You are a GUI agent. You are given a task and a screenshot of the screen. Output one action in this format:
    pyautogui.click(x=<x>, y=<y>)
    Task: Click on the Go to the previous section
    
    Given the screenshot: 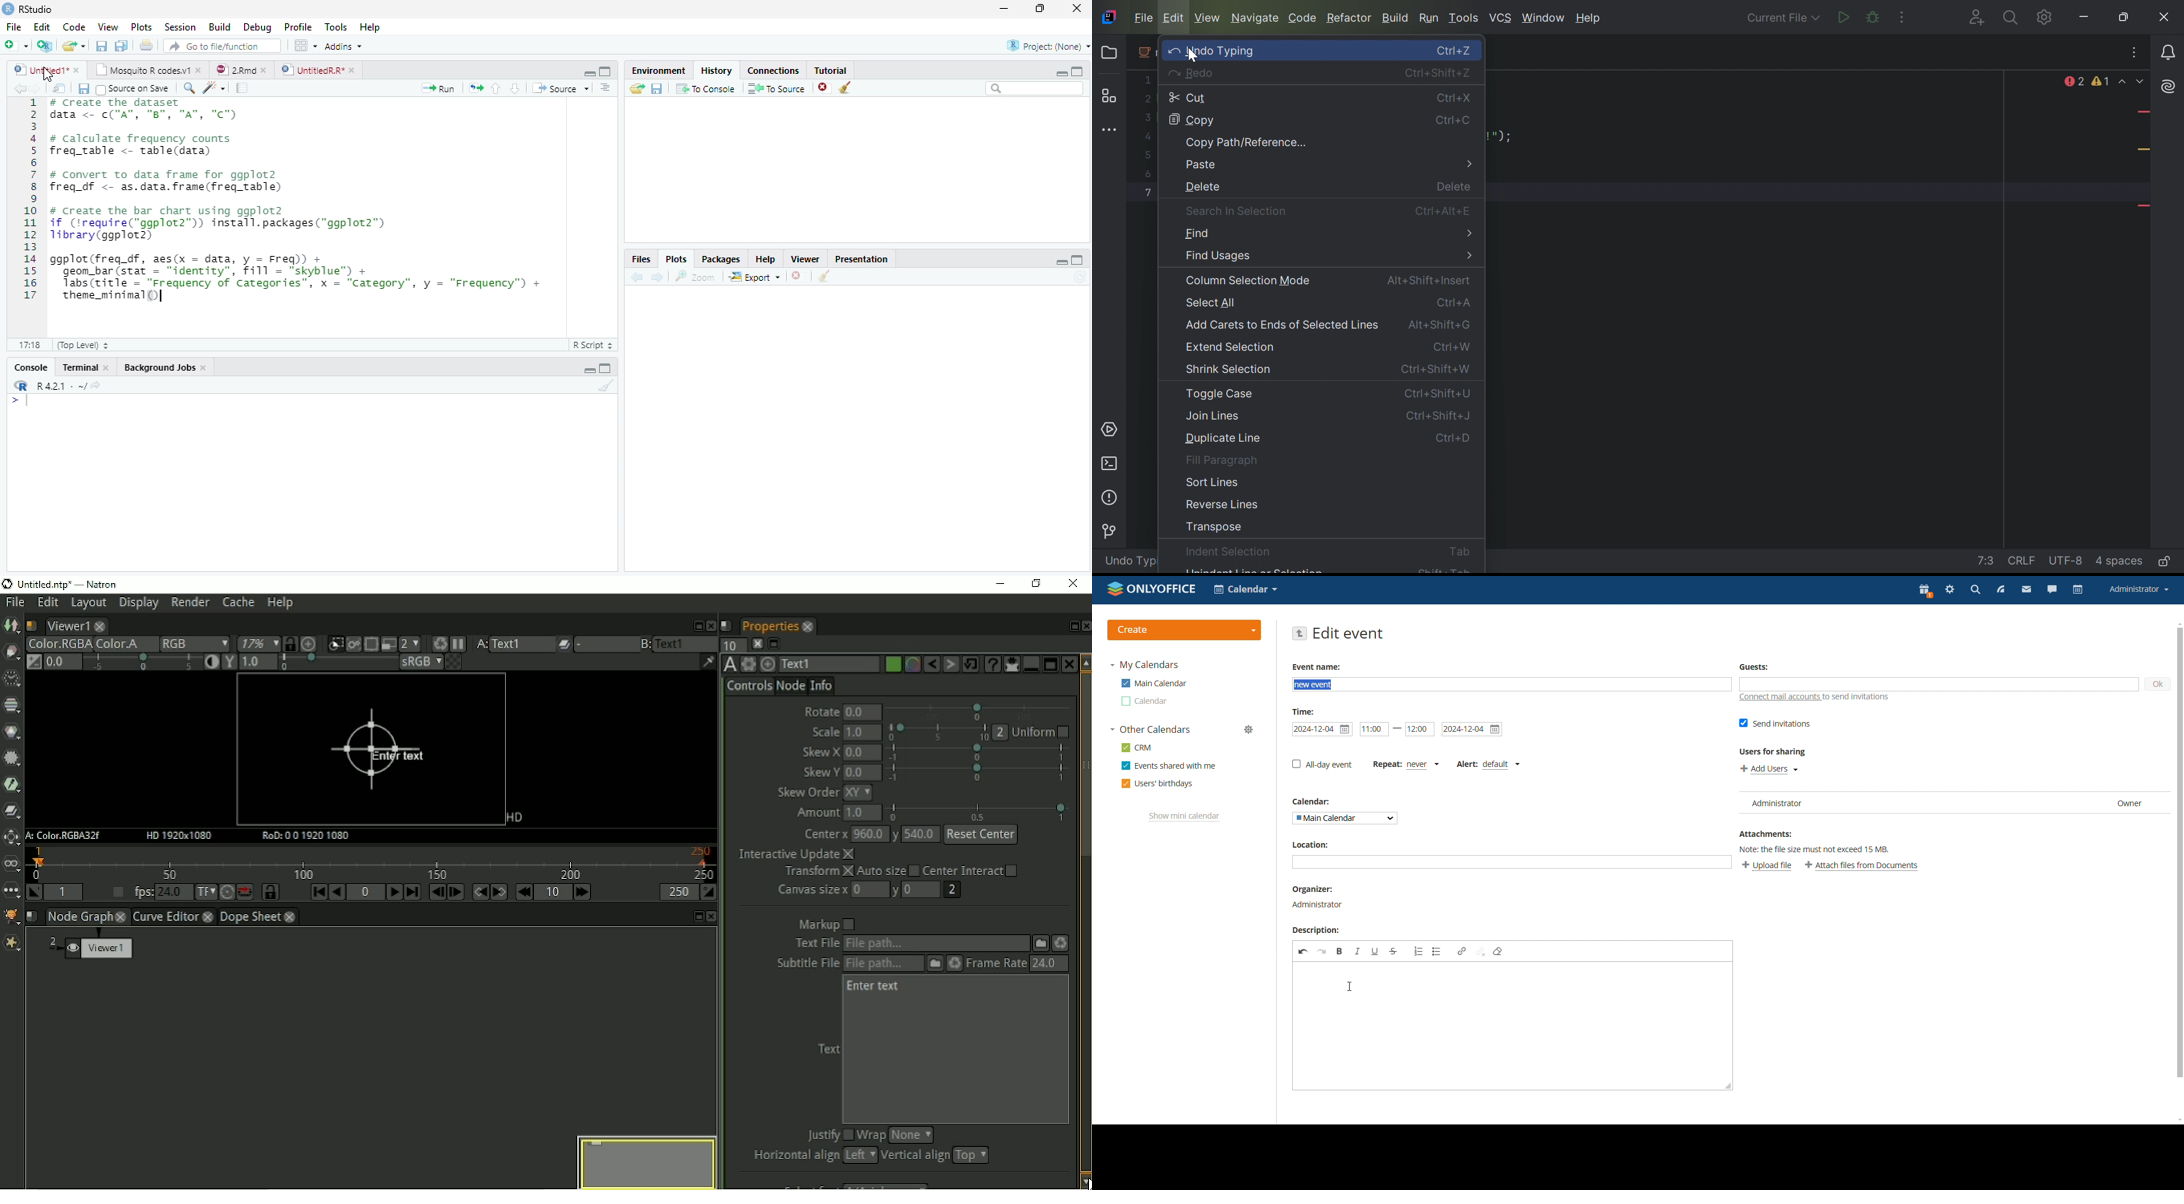 What is the action you would take?
    pyautogui.click(x=495, y=88)
    